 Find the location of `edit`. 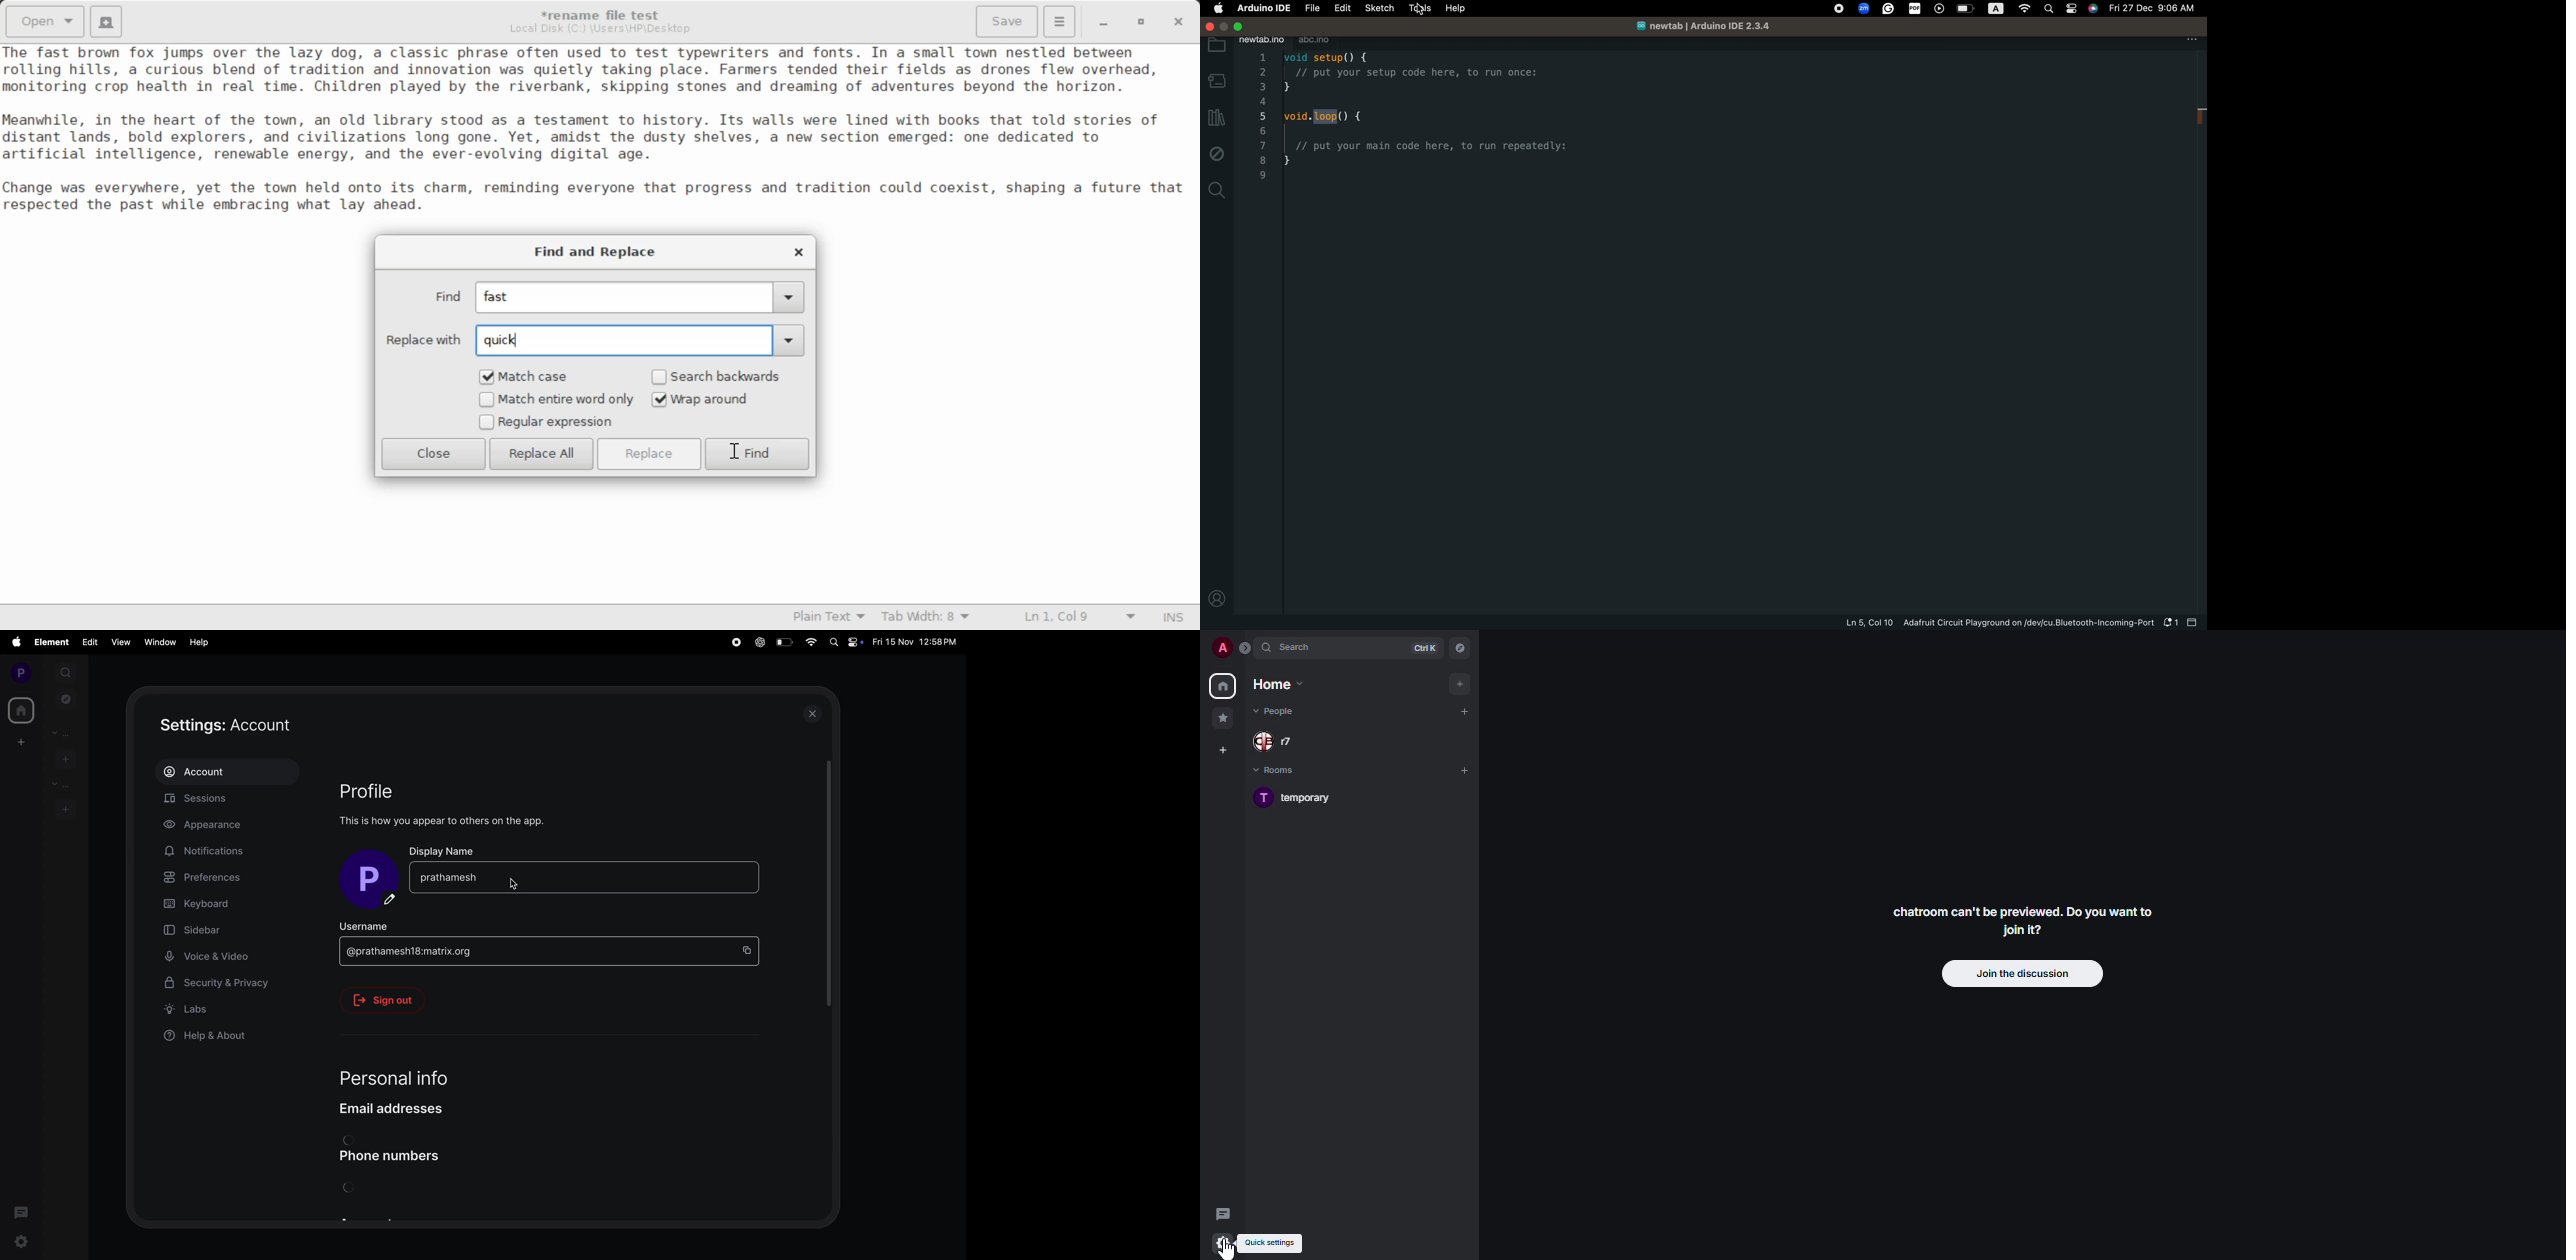

edit is located at coordinates (90, 641).